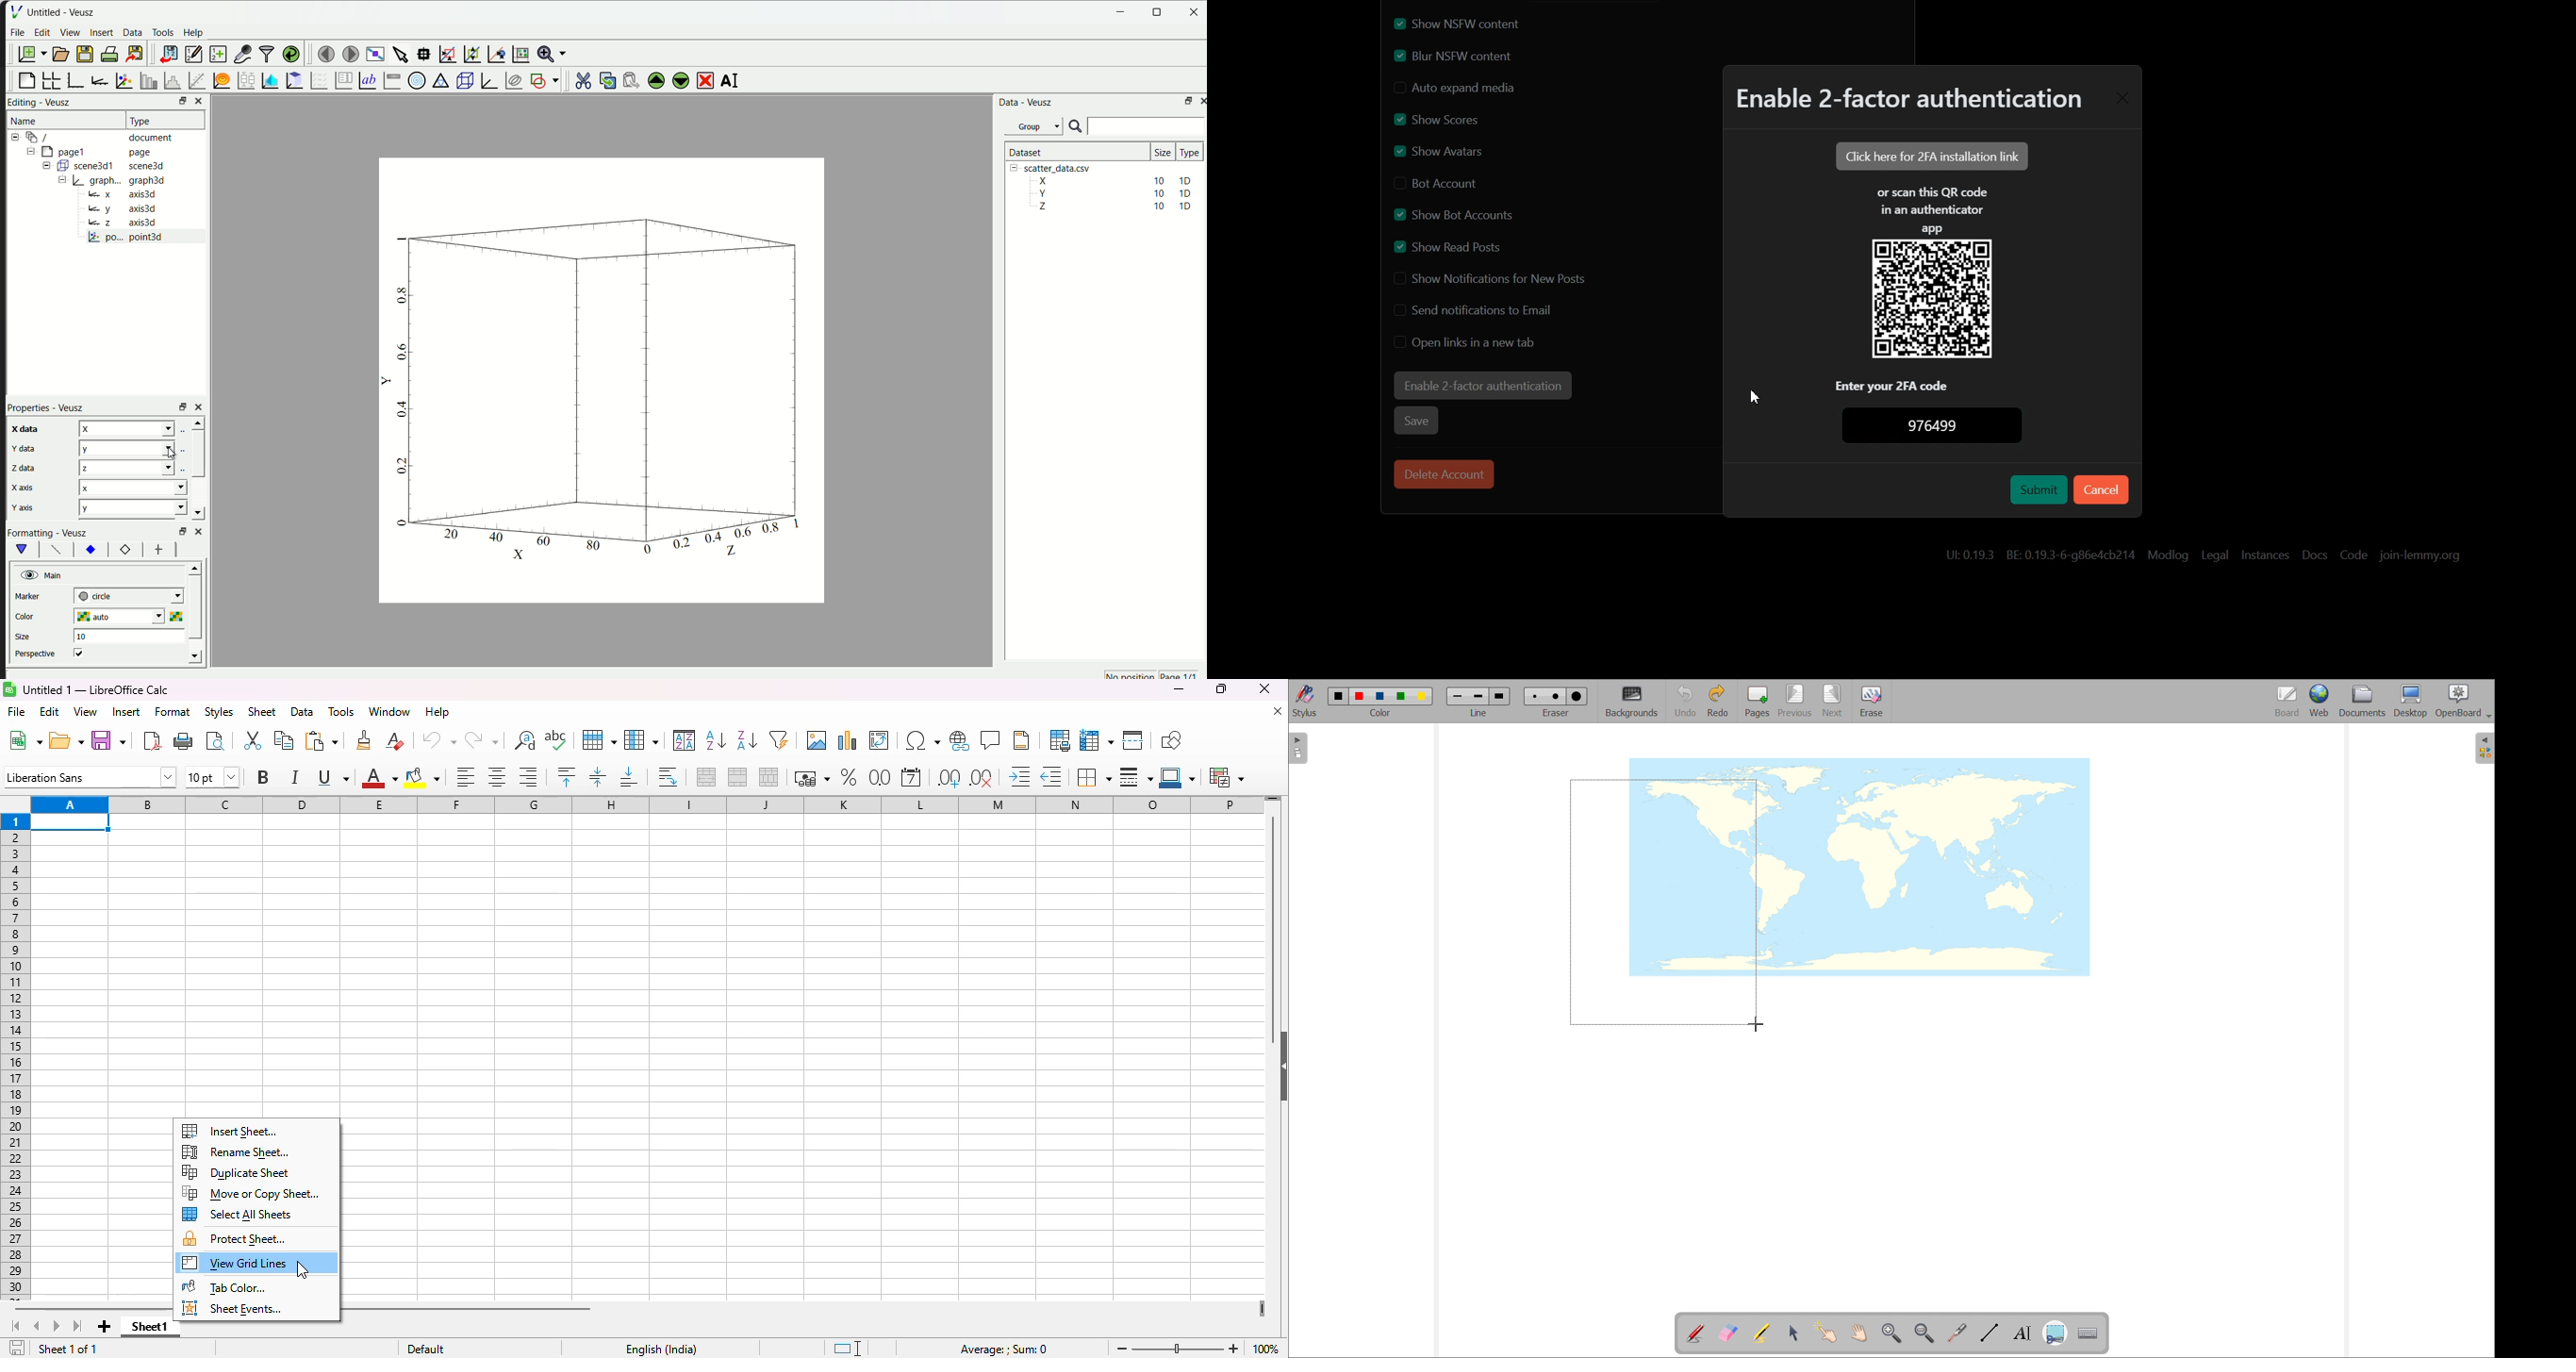 This screenshot has height=1372, width=2576. What do you see at coordinates (158, 549) in the screenshot?
I see `font` at bounding box center [158, 549].